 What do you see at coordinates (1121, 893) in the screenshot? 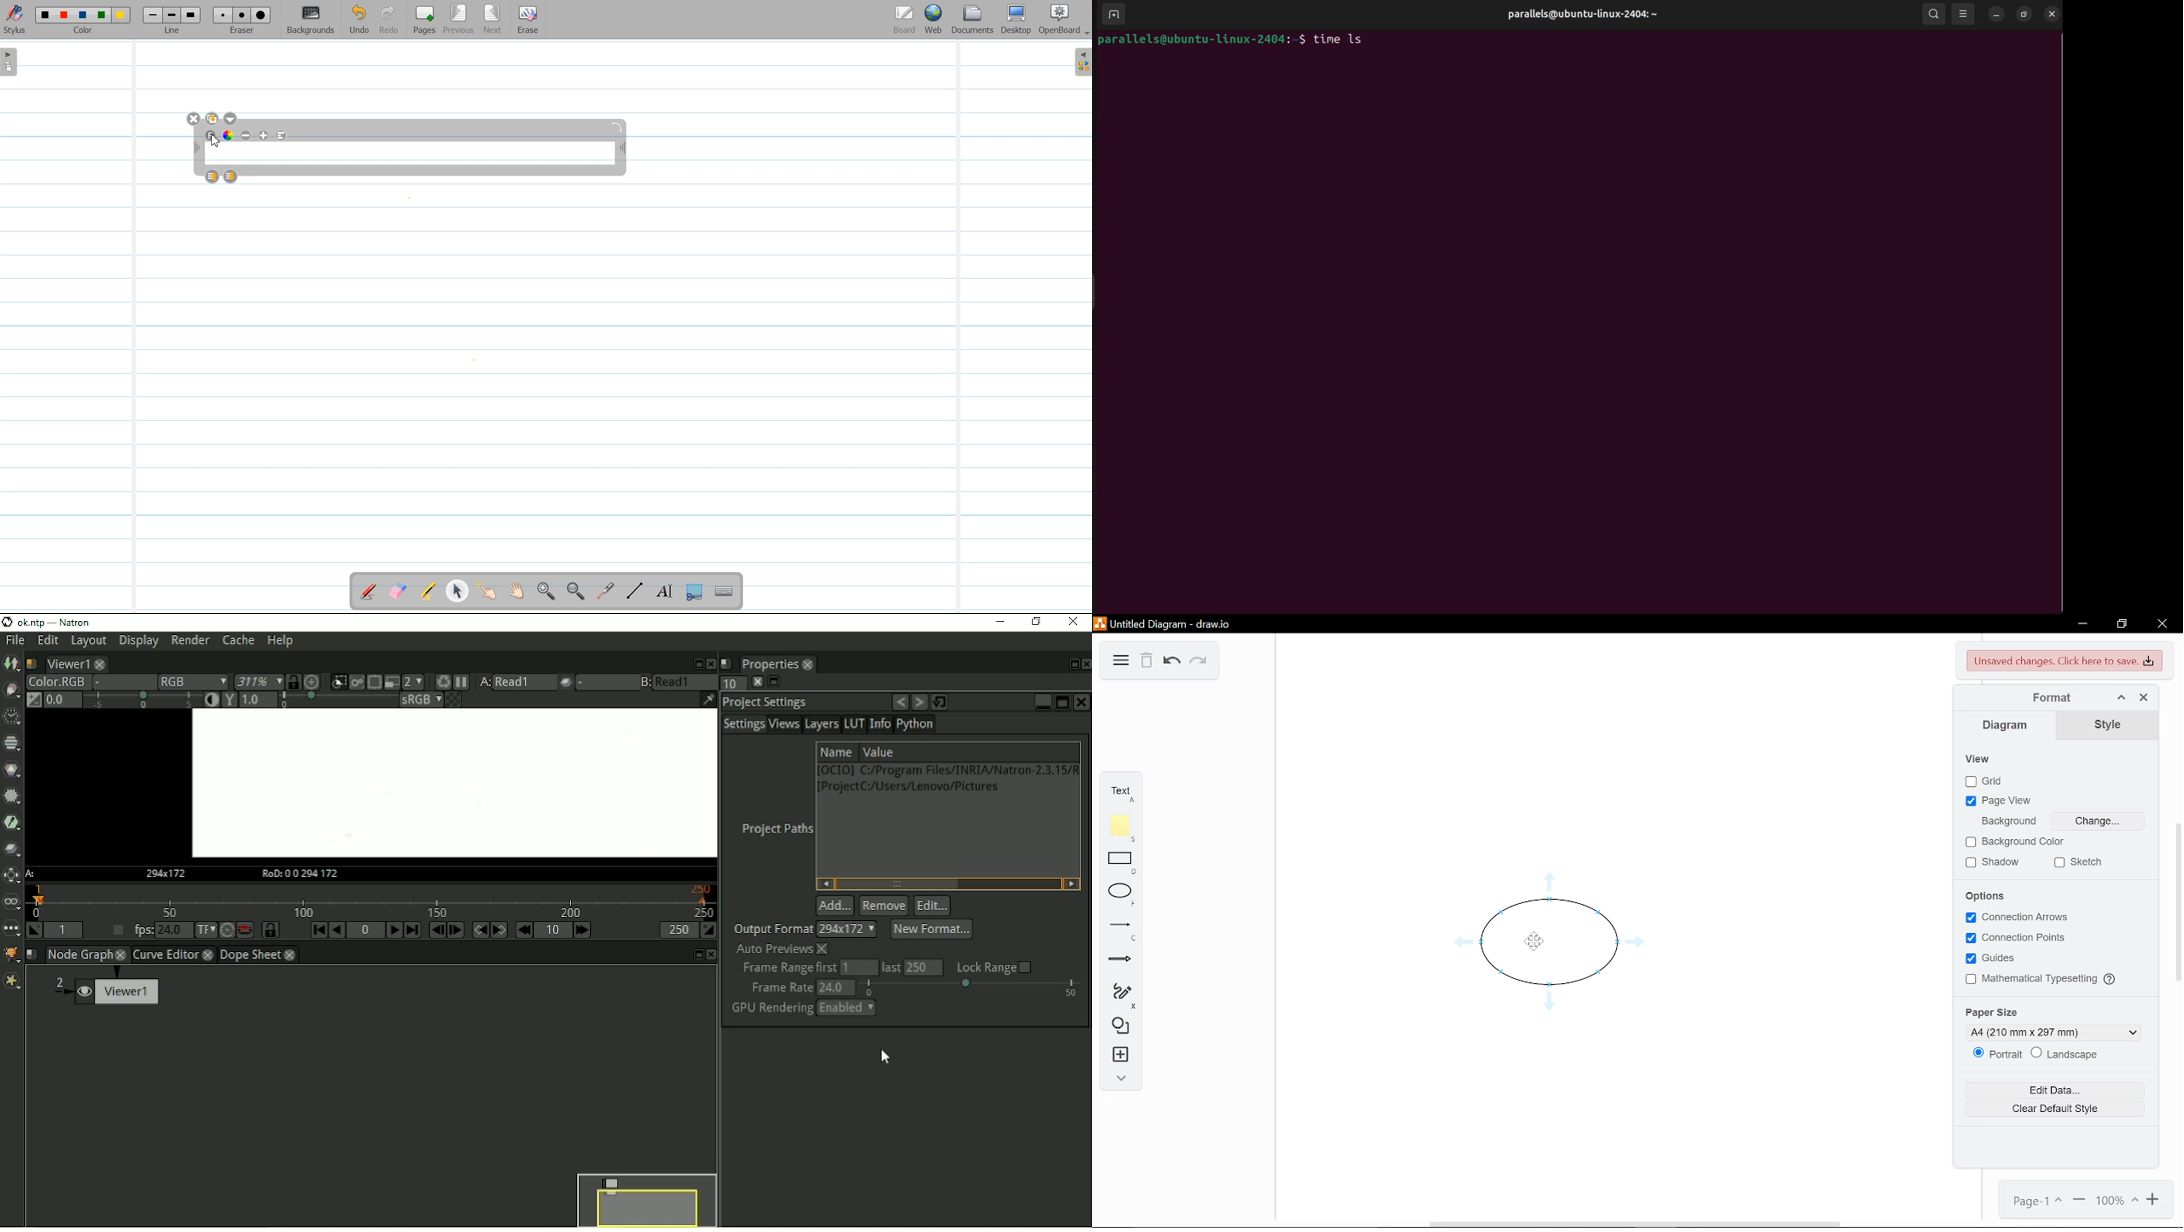
I see `Ellipse` at bounding box center [1121, 893].